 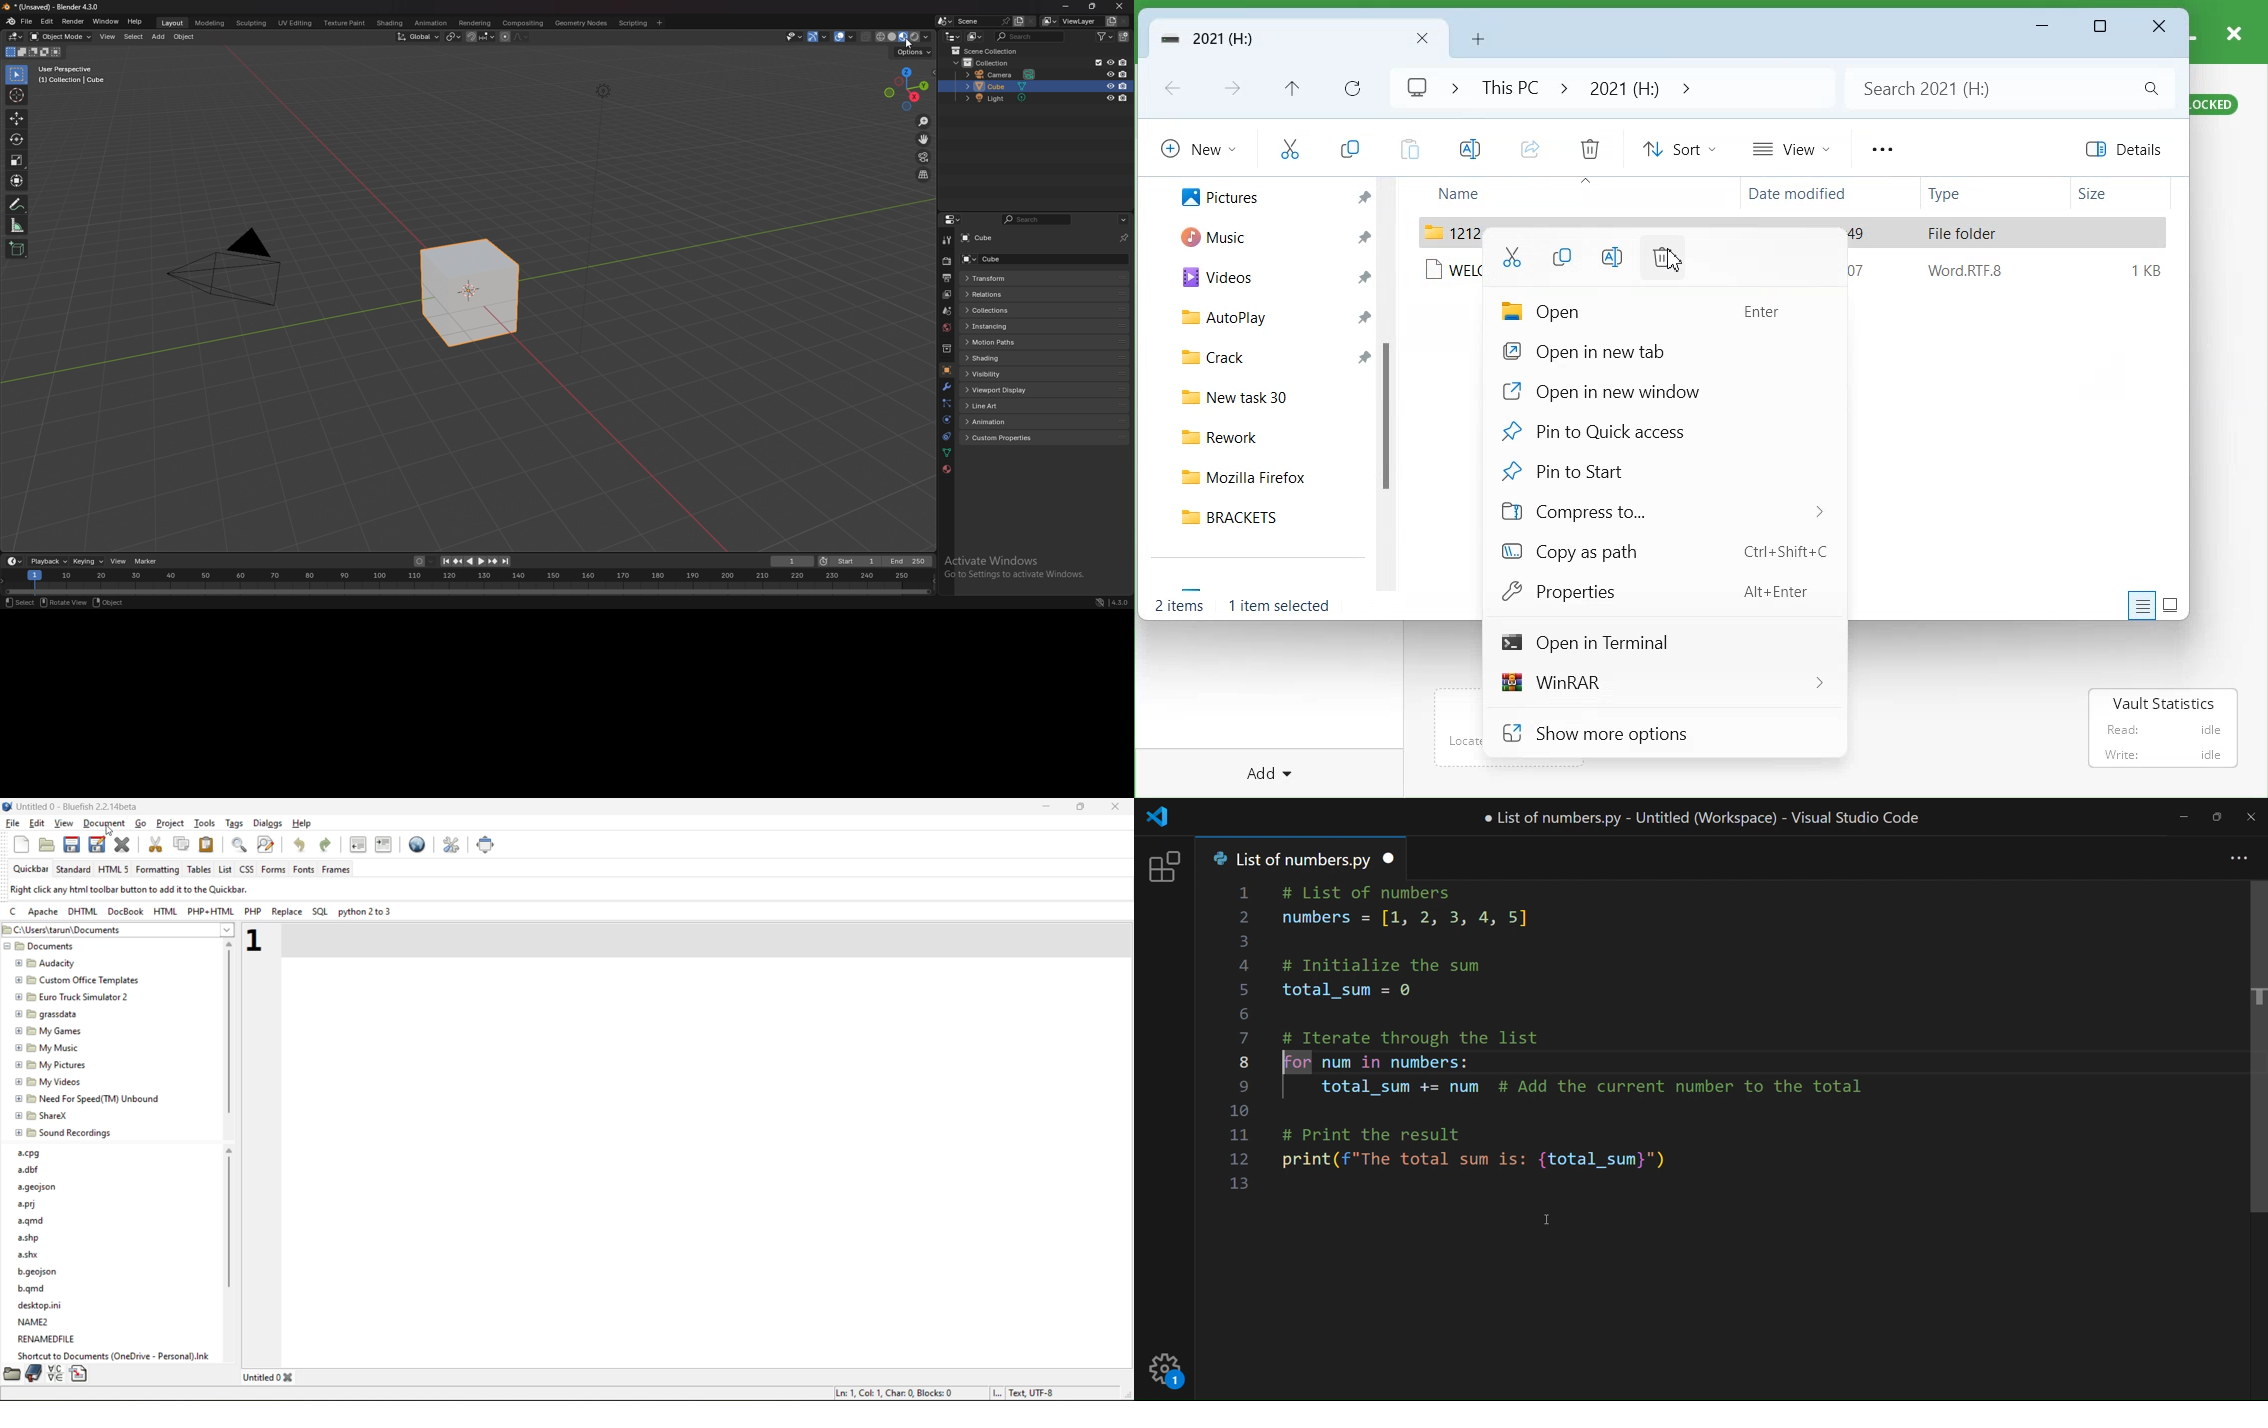 I want to click on transform, so click(x=17, y=180).